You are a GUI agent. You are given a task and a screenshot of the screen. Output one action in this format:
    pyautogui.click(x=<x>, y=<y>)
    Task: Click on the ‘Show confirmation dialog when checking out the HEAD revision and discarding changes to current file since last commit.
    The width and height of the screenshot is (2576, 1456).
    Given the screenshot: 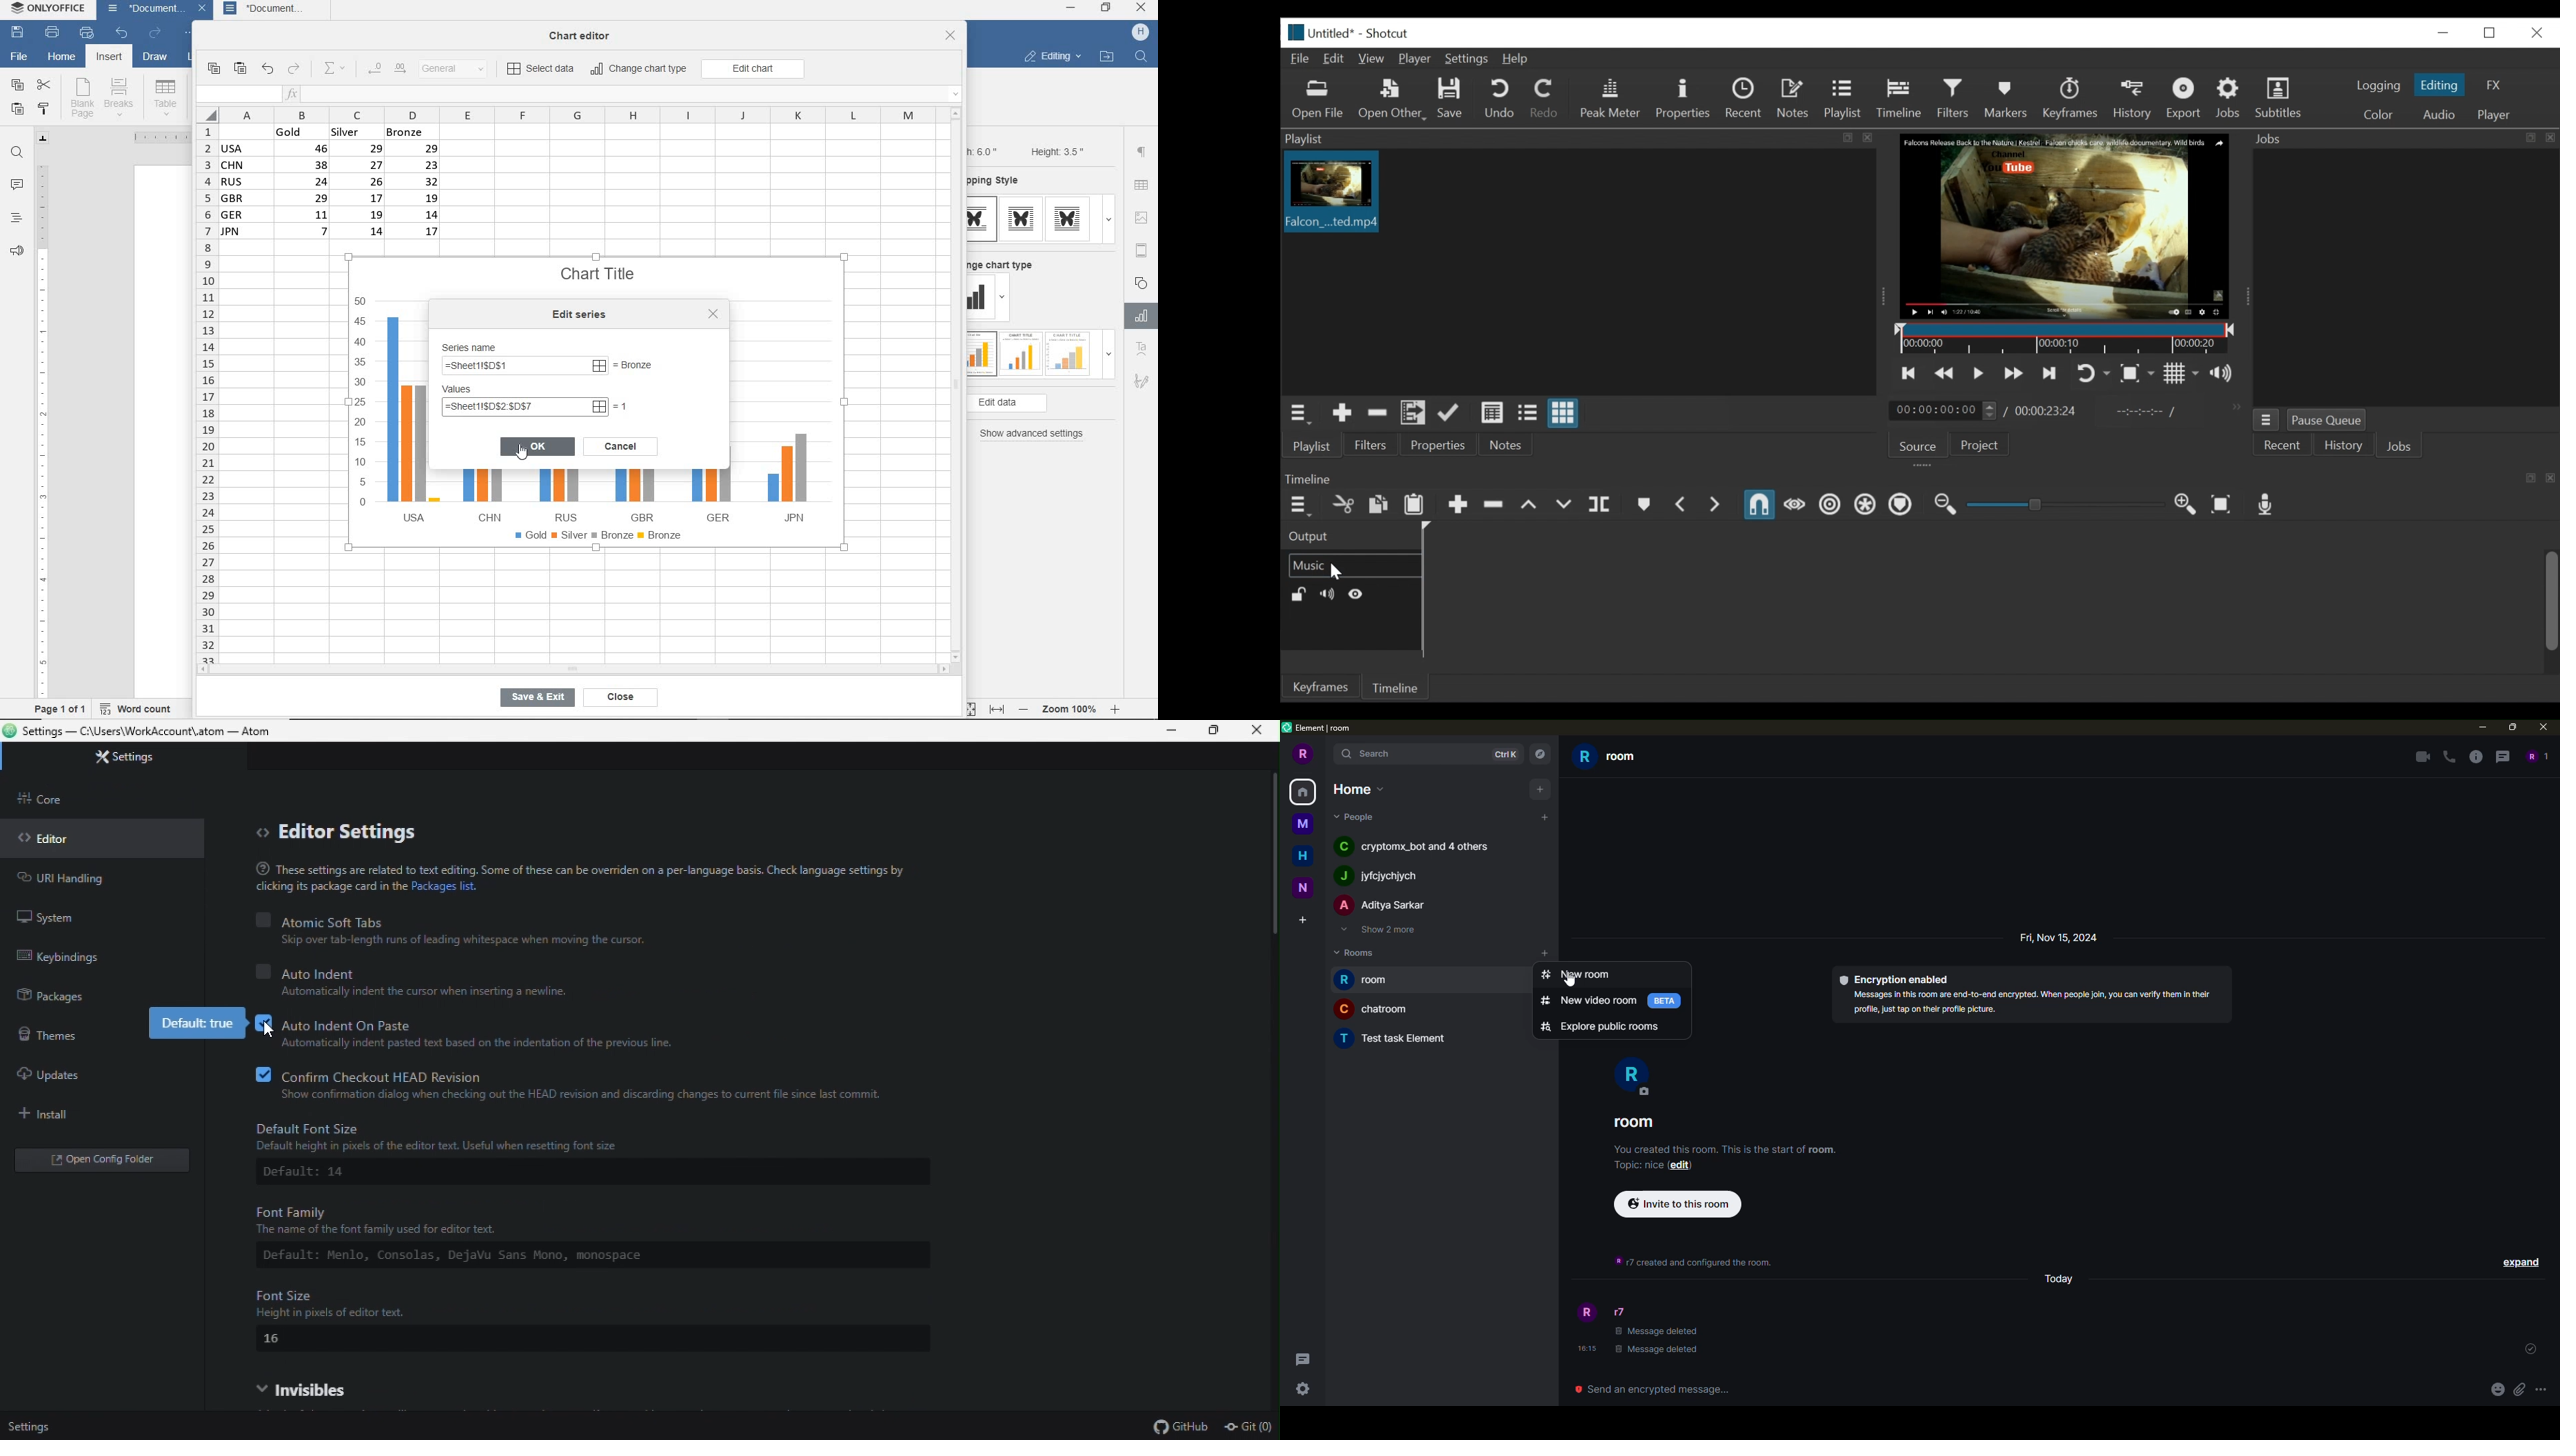 What is the action you would take?
    pyautogui.click(x=587, y=1095)
    